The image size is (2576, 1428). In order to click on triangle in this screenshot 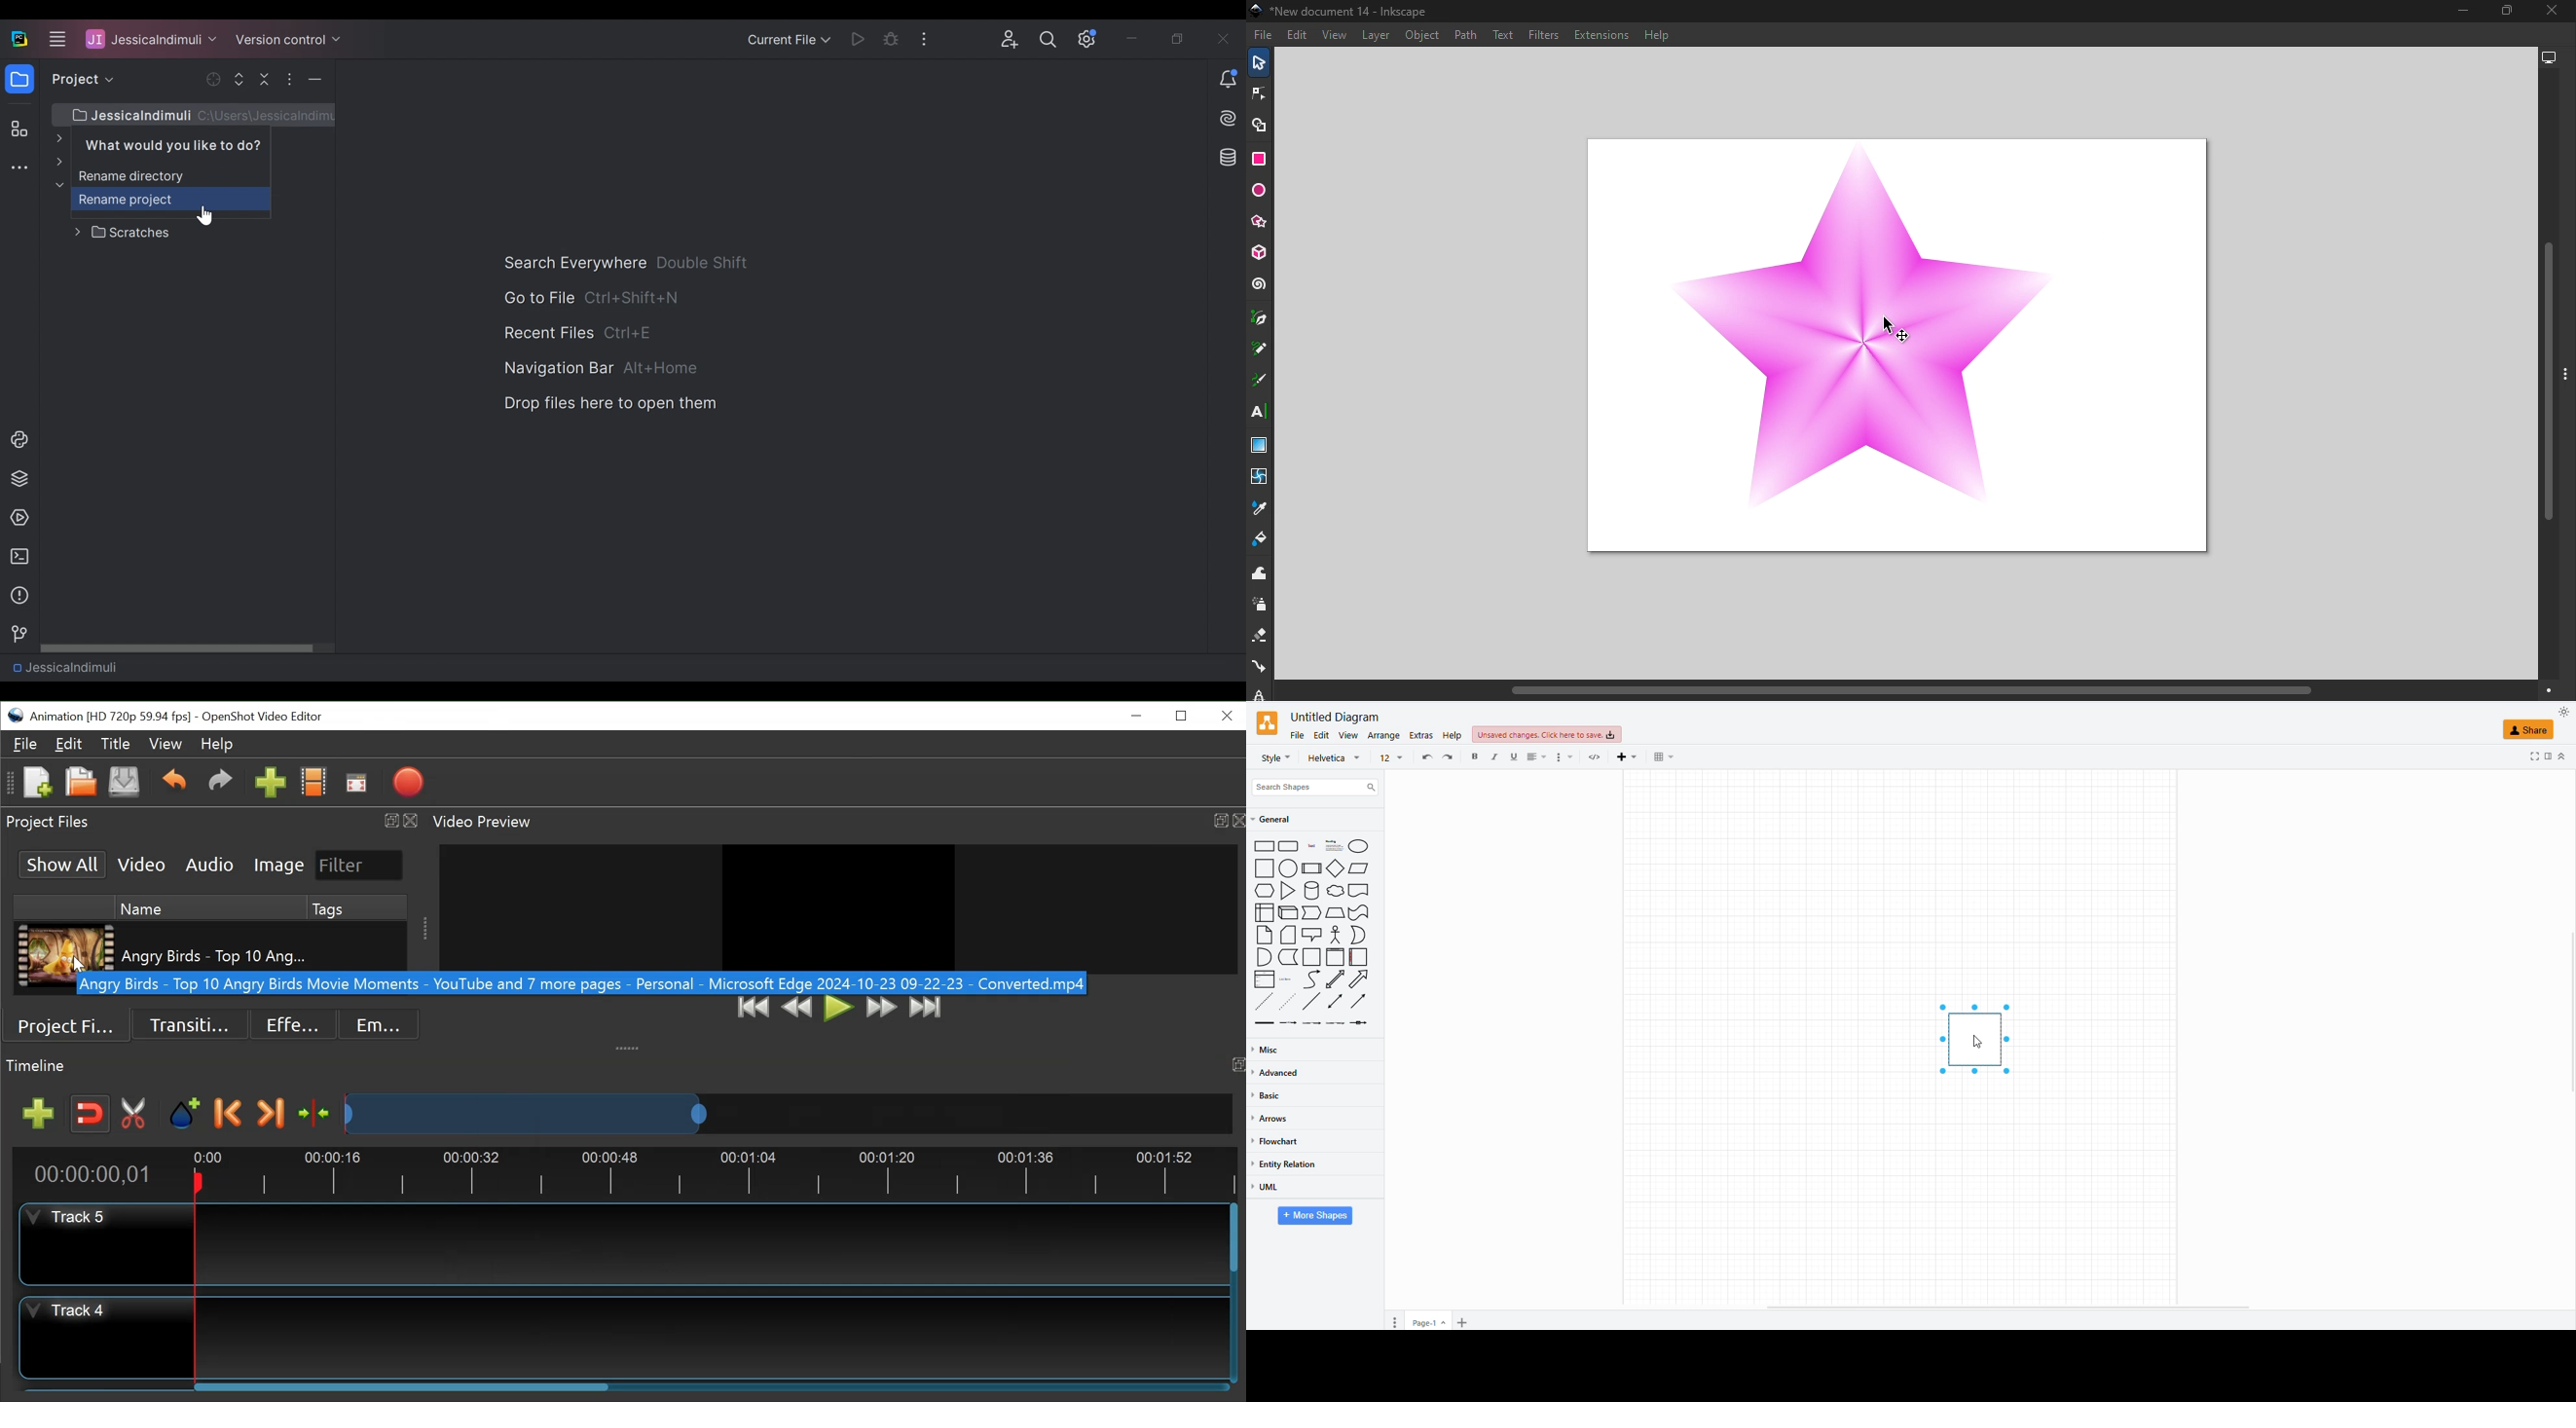, I will do `click(1289, 892)`.